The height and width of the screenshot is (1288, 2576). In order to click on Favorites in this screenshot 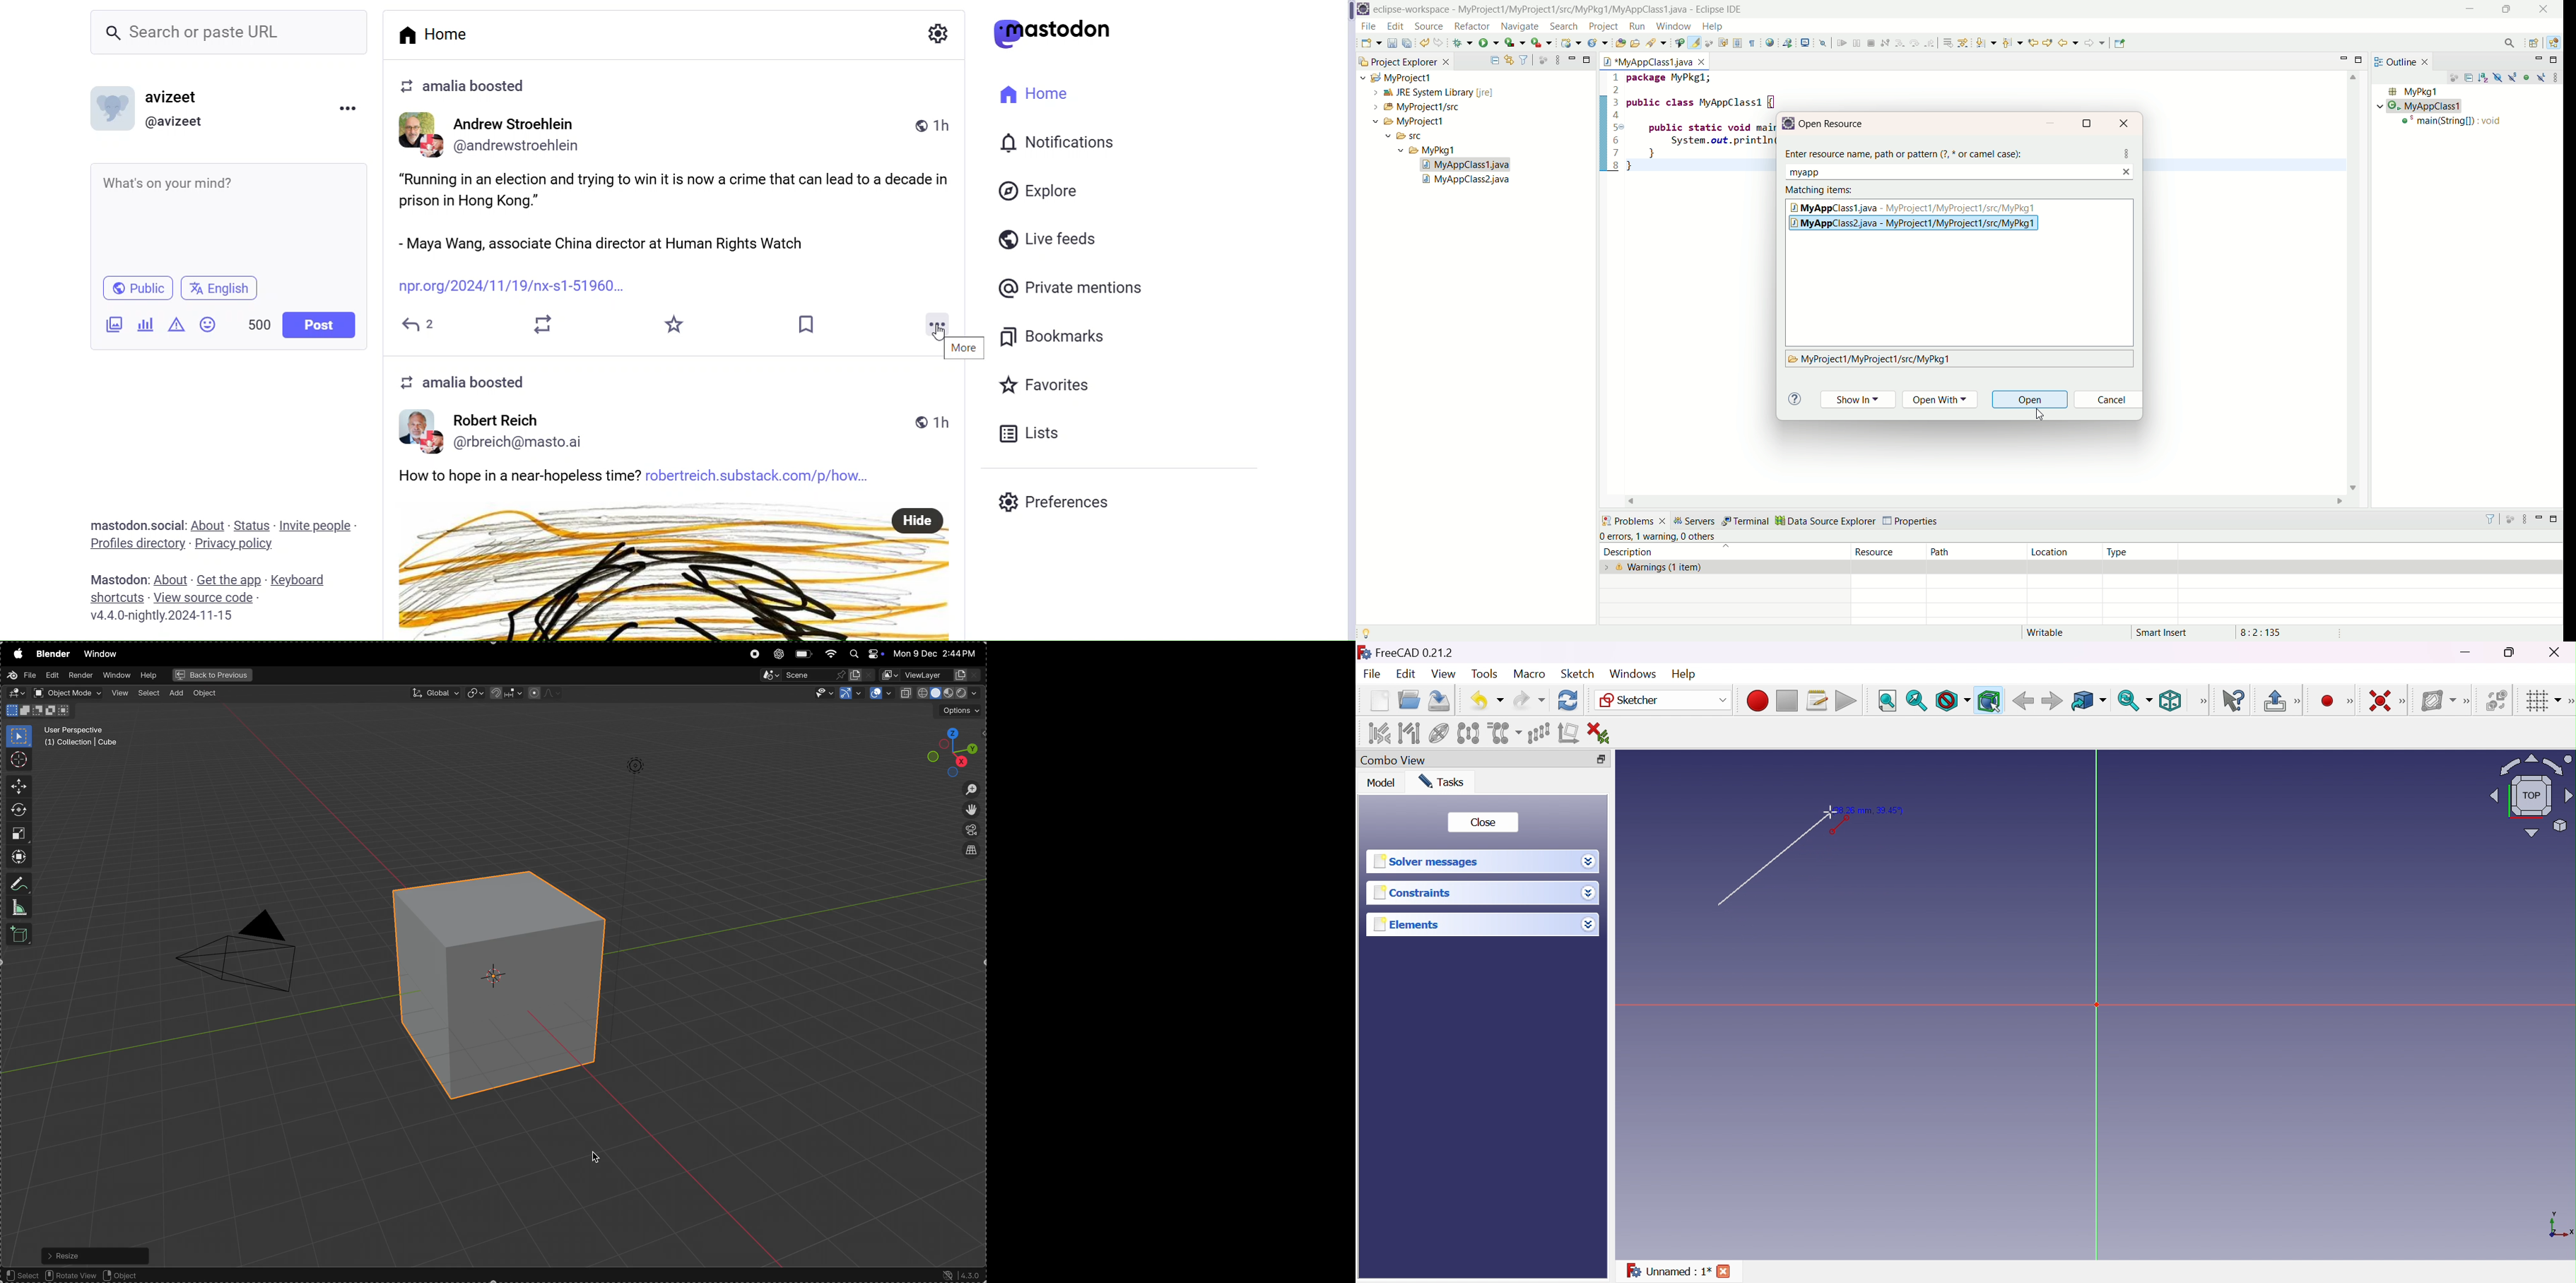, I will do `click(1046, 383)`.